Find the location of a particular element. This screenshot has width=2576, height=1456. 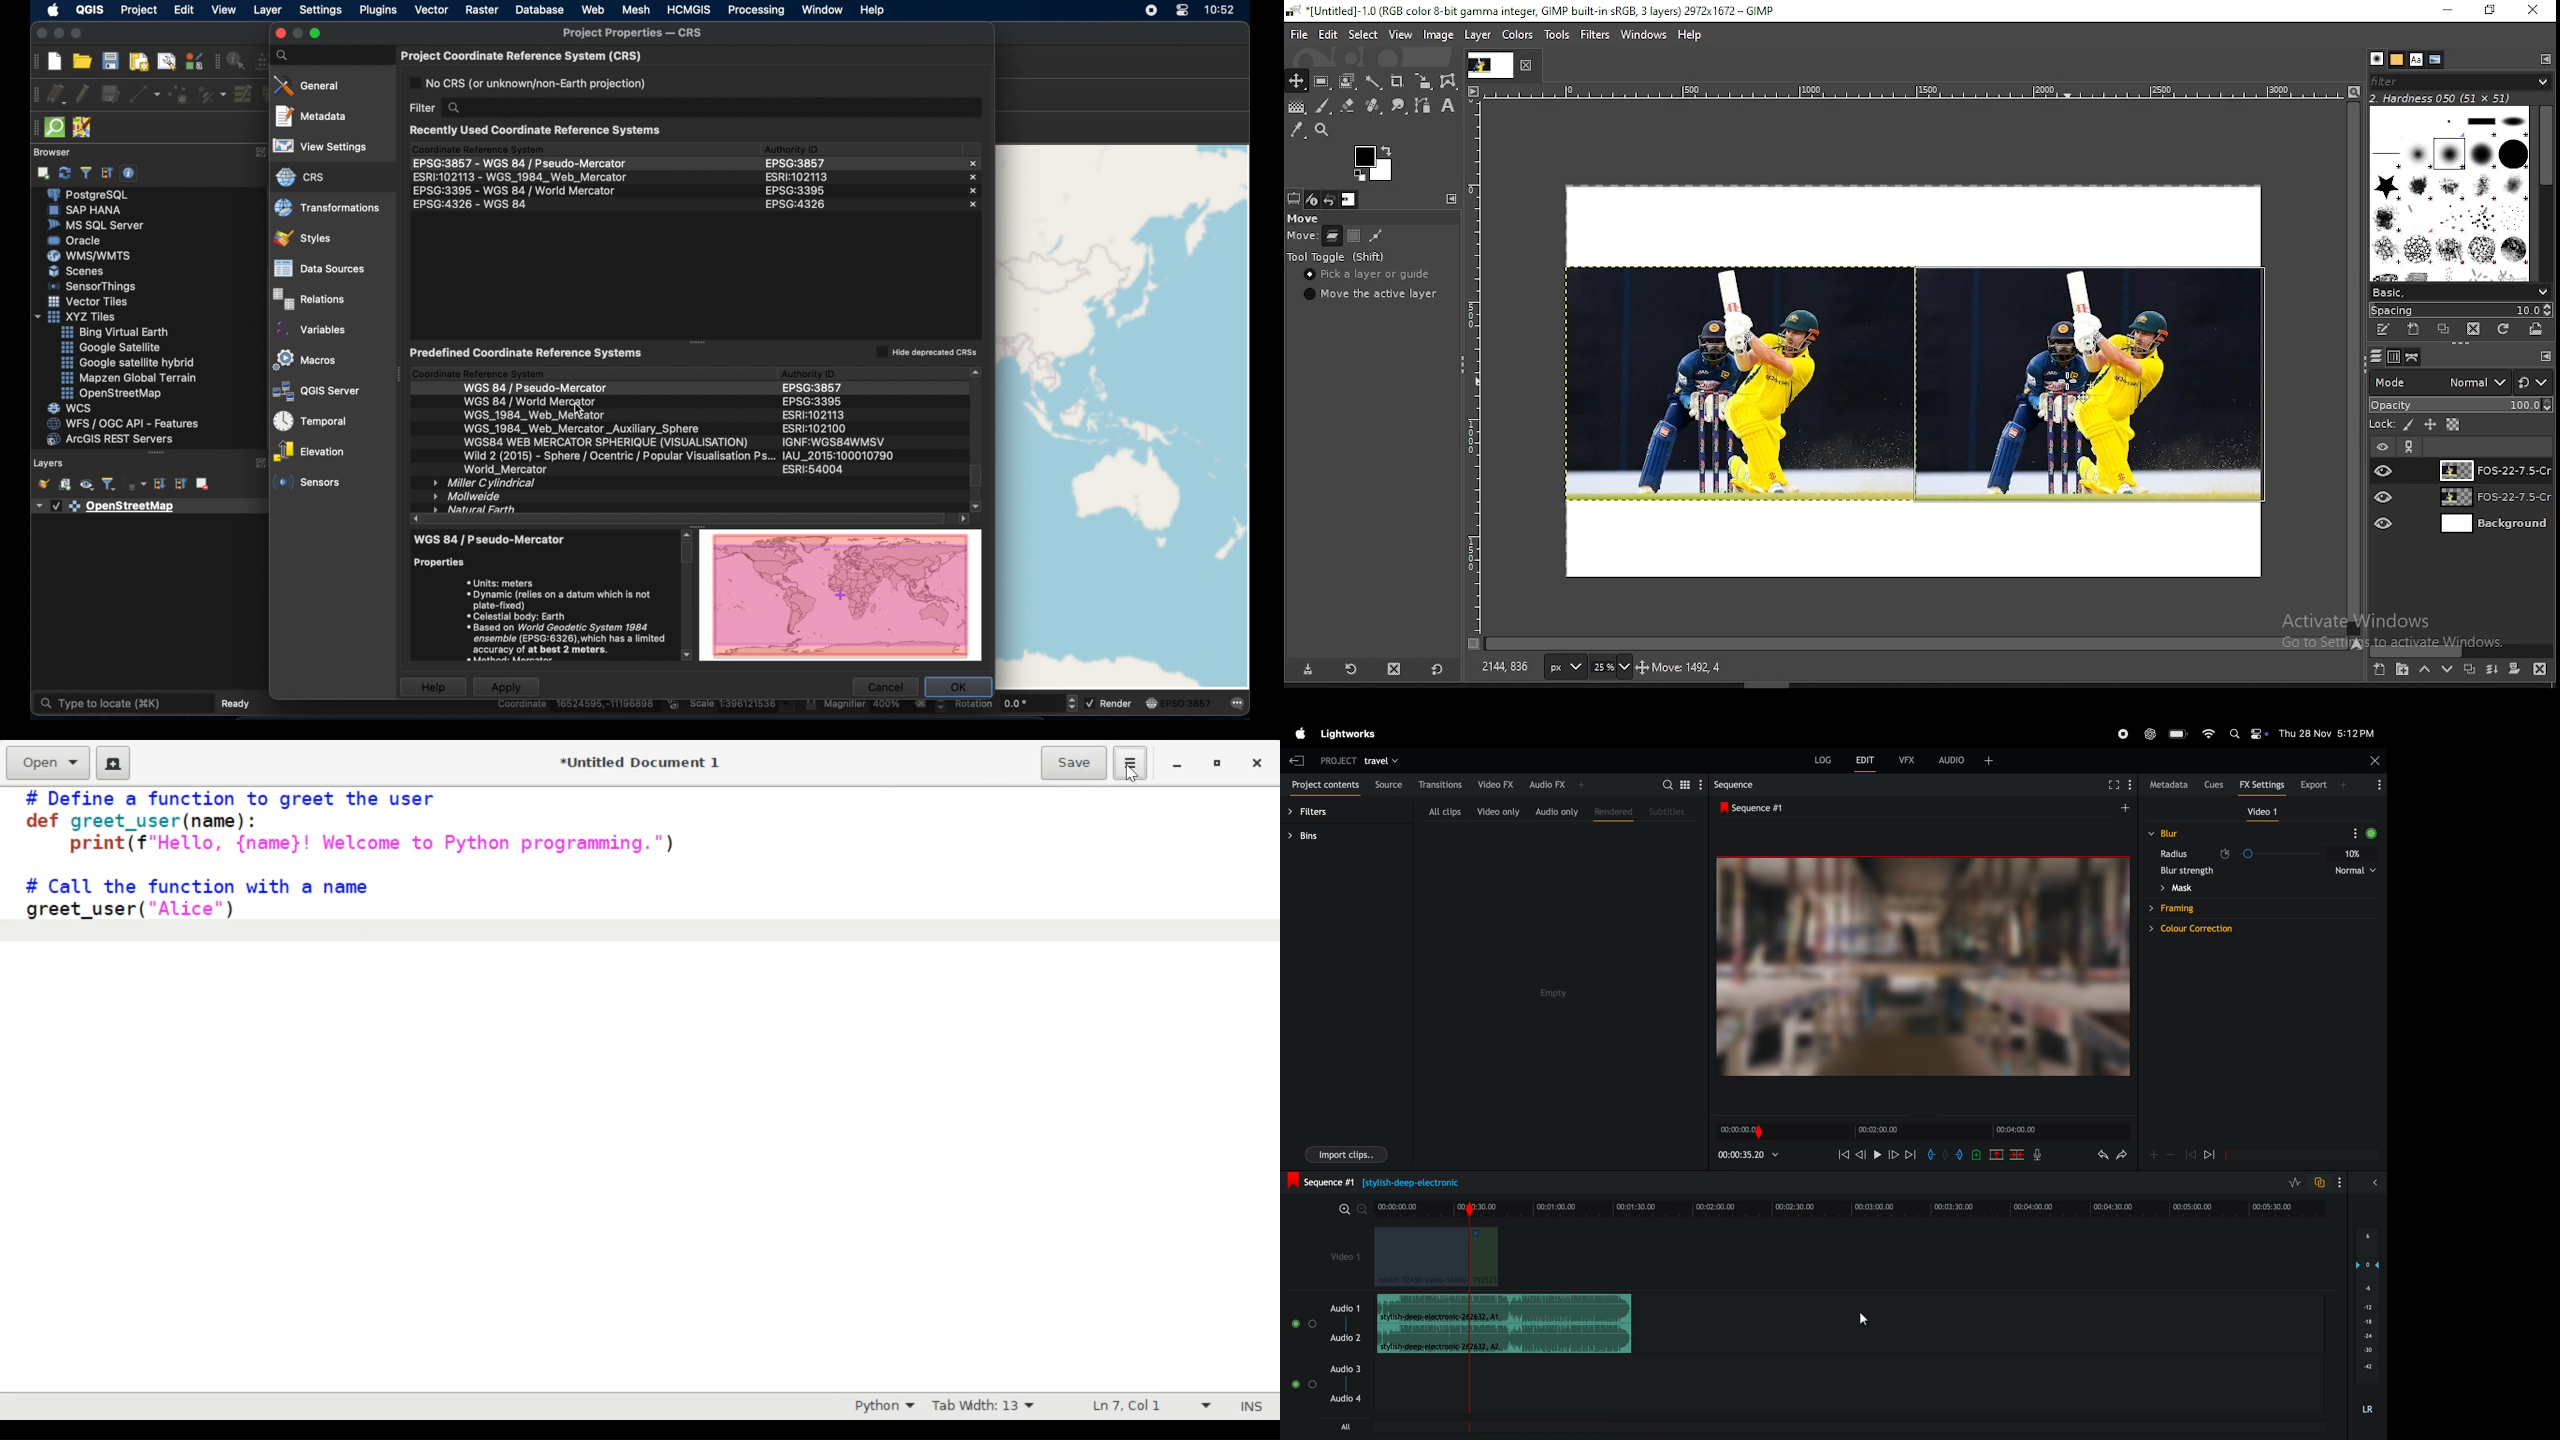

video 1 is located at coordinates (1346, 1259).